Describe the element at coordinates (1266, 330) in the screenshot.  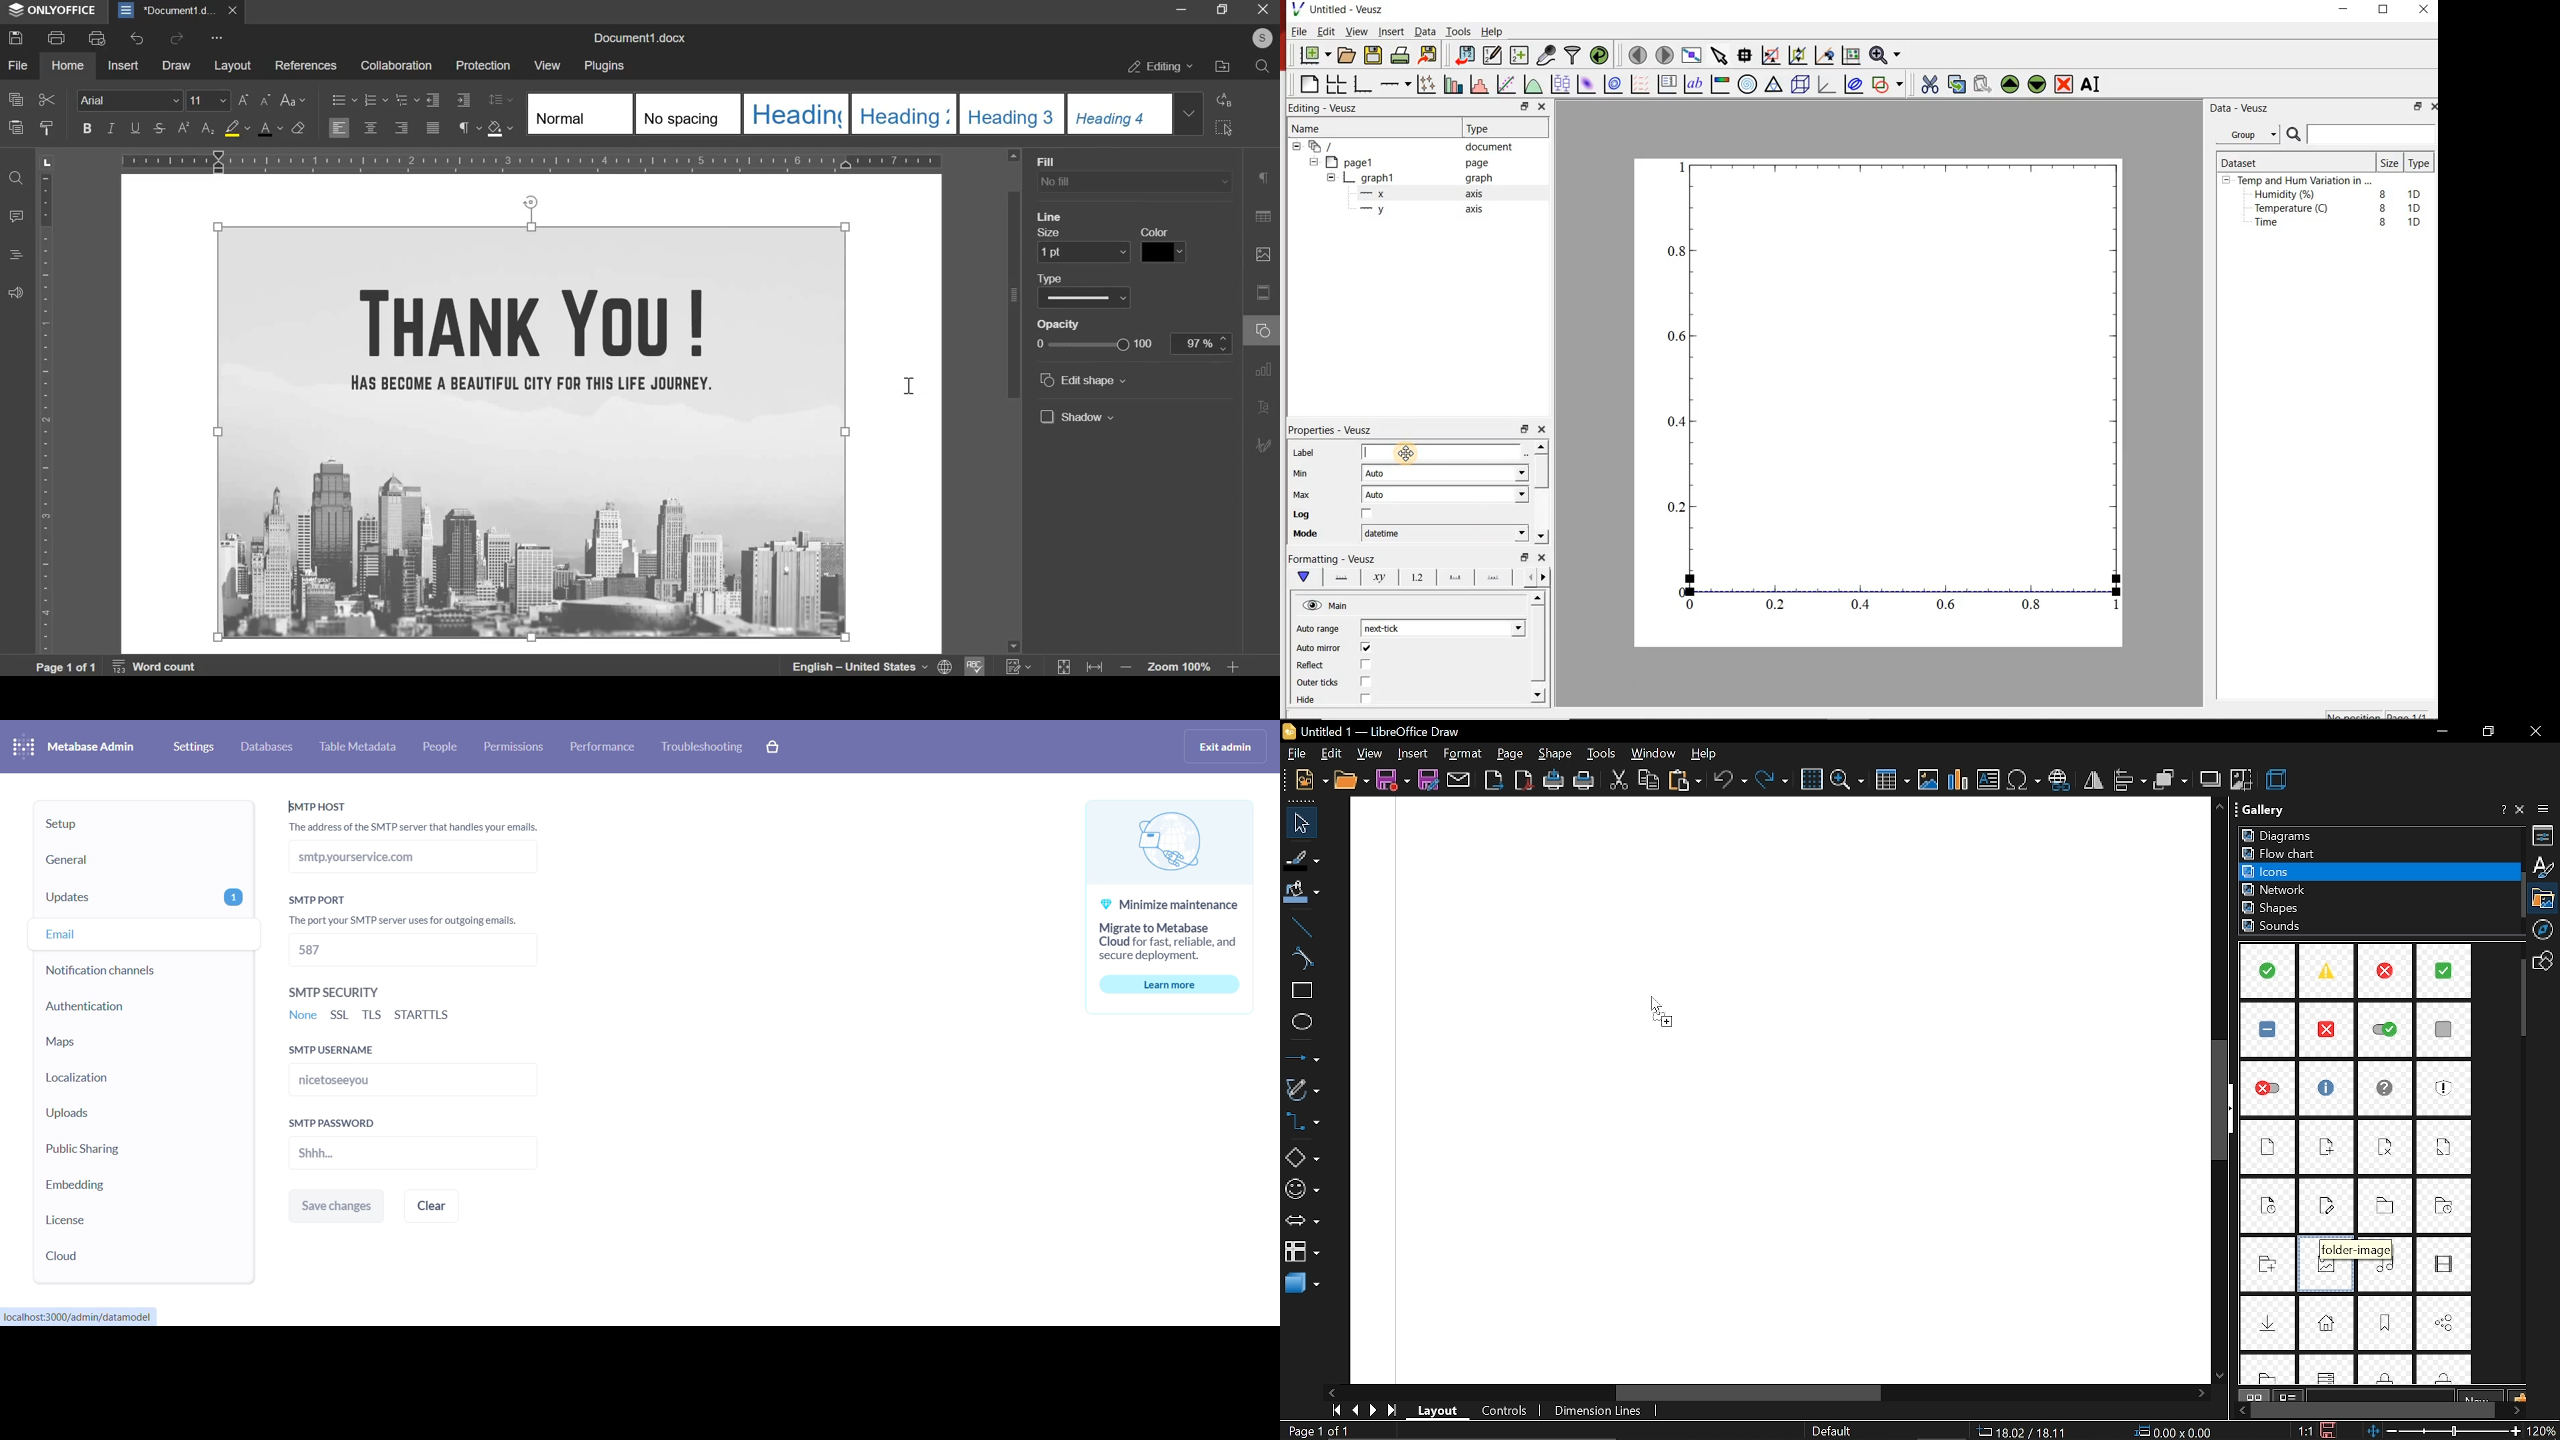
I see `shape settings` at that location.